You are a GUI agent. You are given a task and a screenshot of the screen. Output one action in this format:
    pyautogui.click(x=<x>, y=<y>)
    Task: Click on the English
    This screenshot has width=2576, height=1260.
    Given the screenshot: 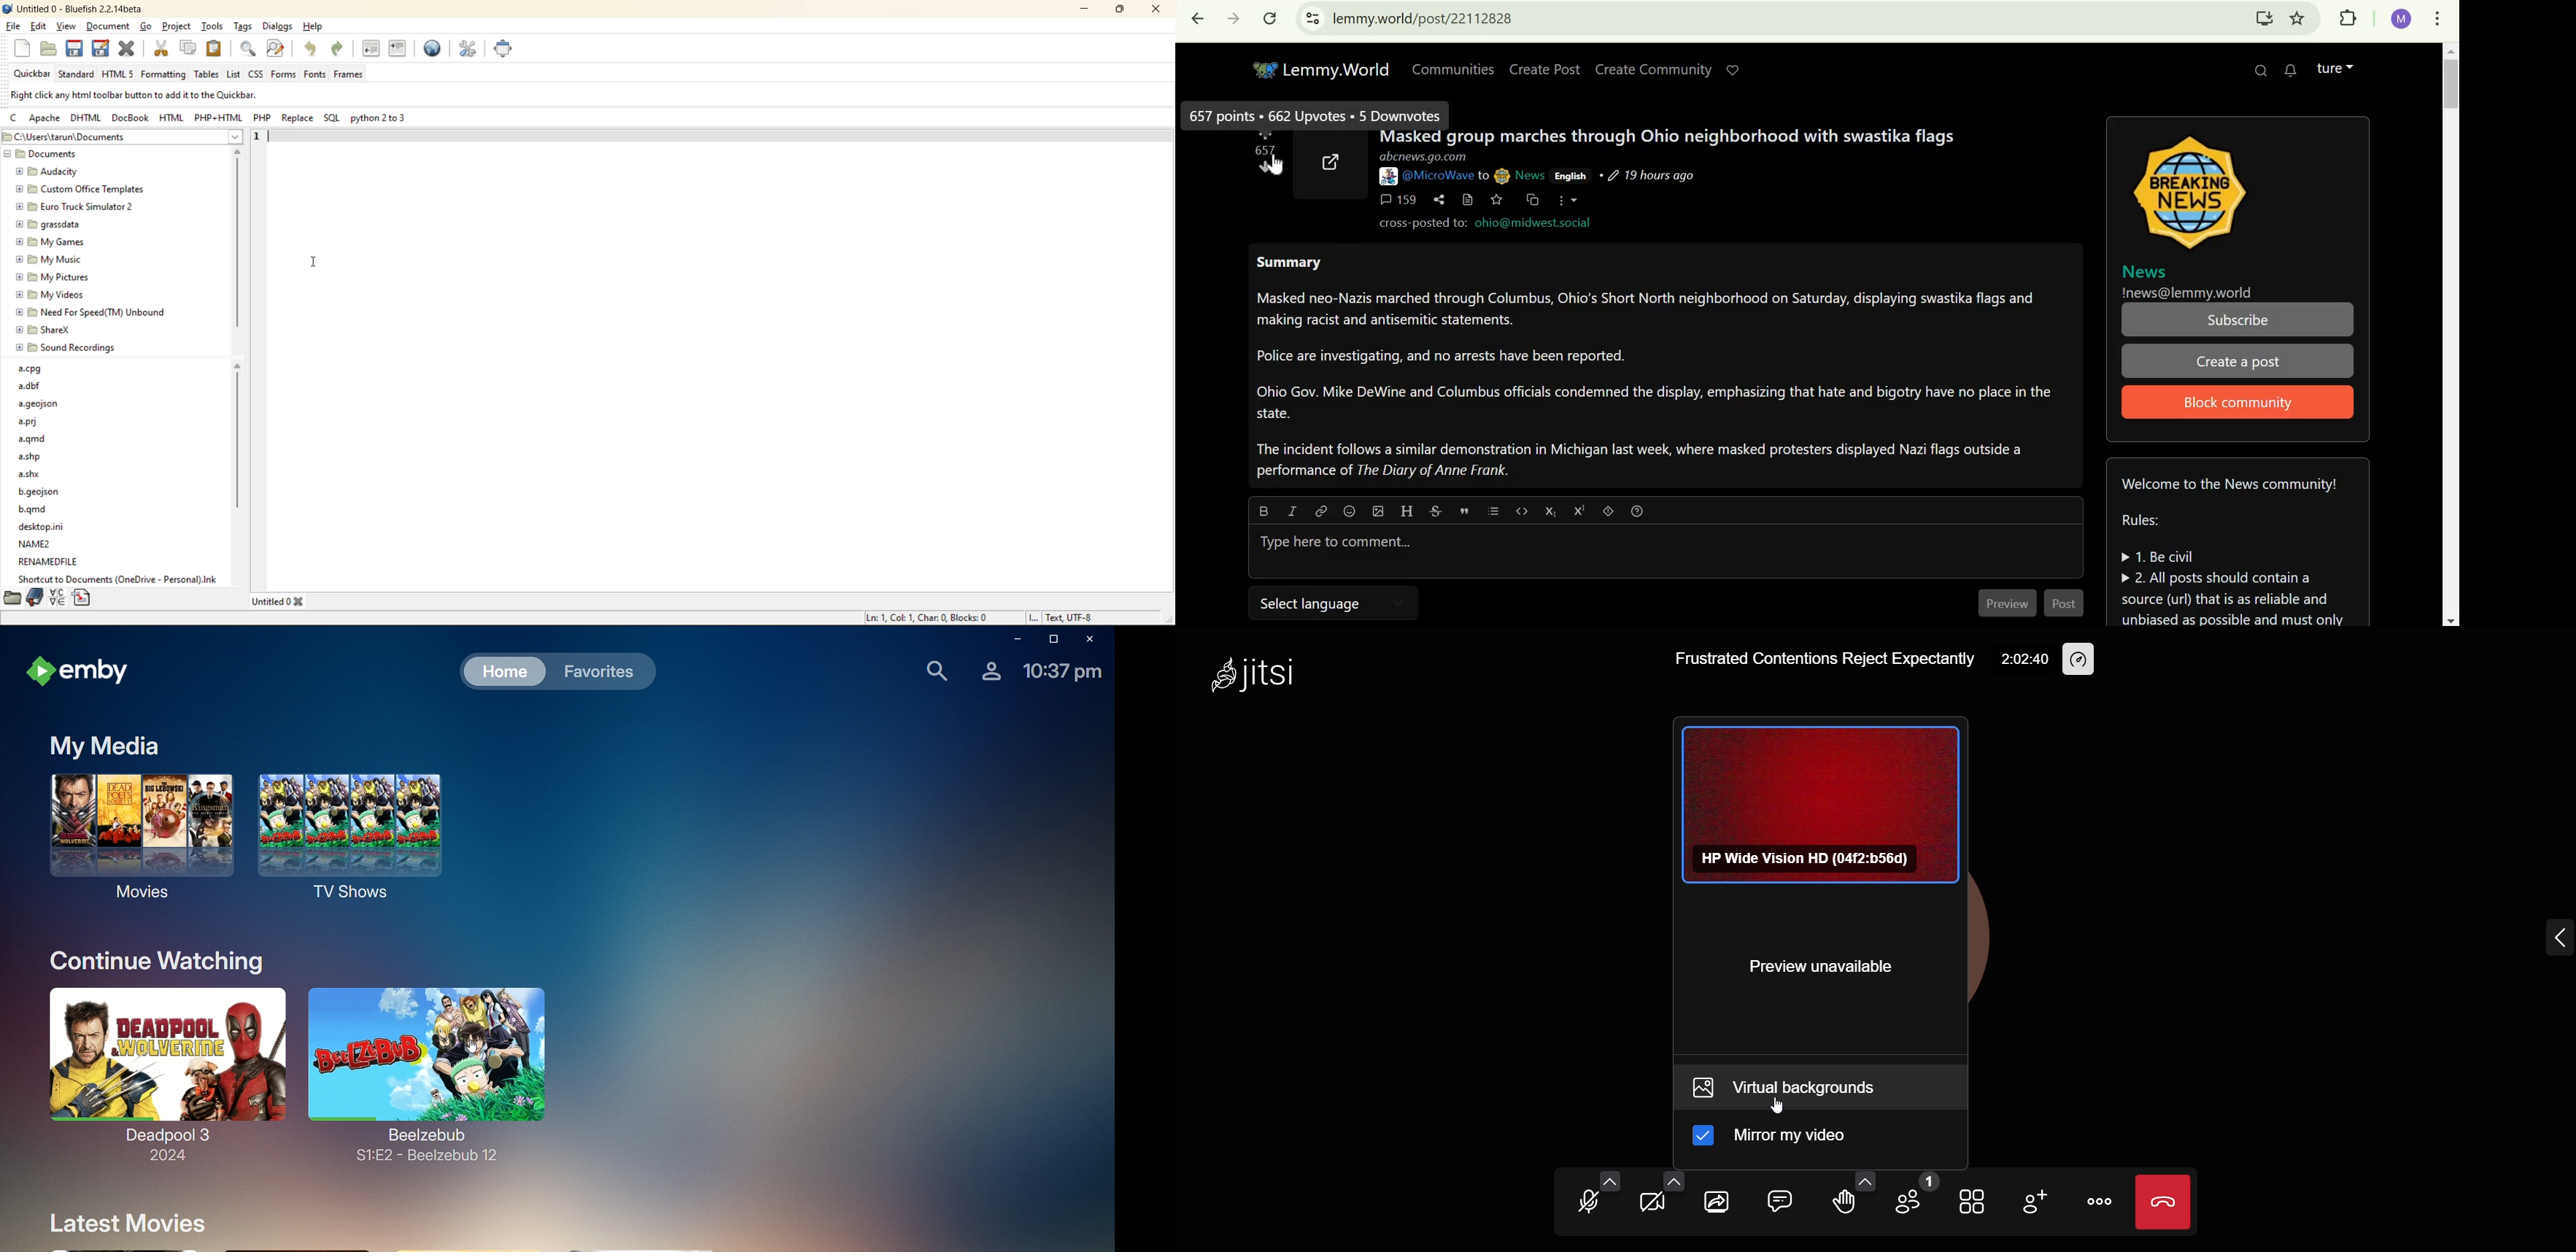 What is the action you would take?
    pyautogui.click(x=1571, y=175)
    